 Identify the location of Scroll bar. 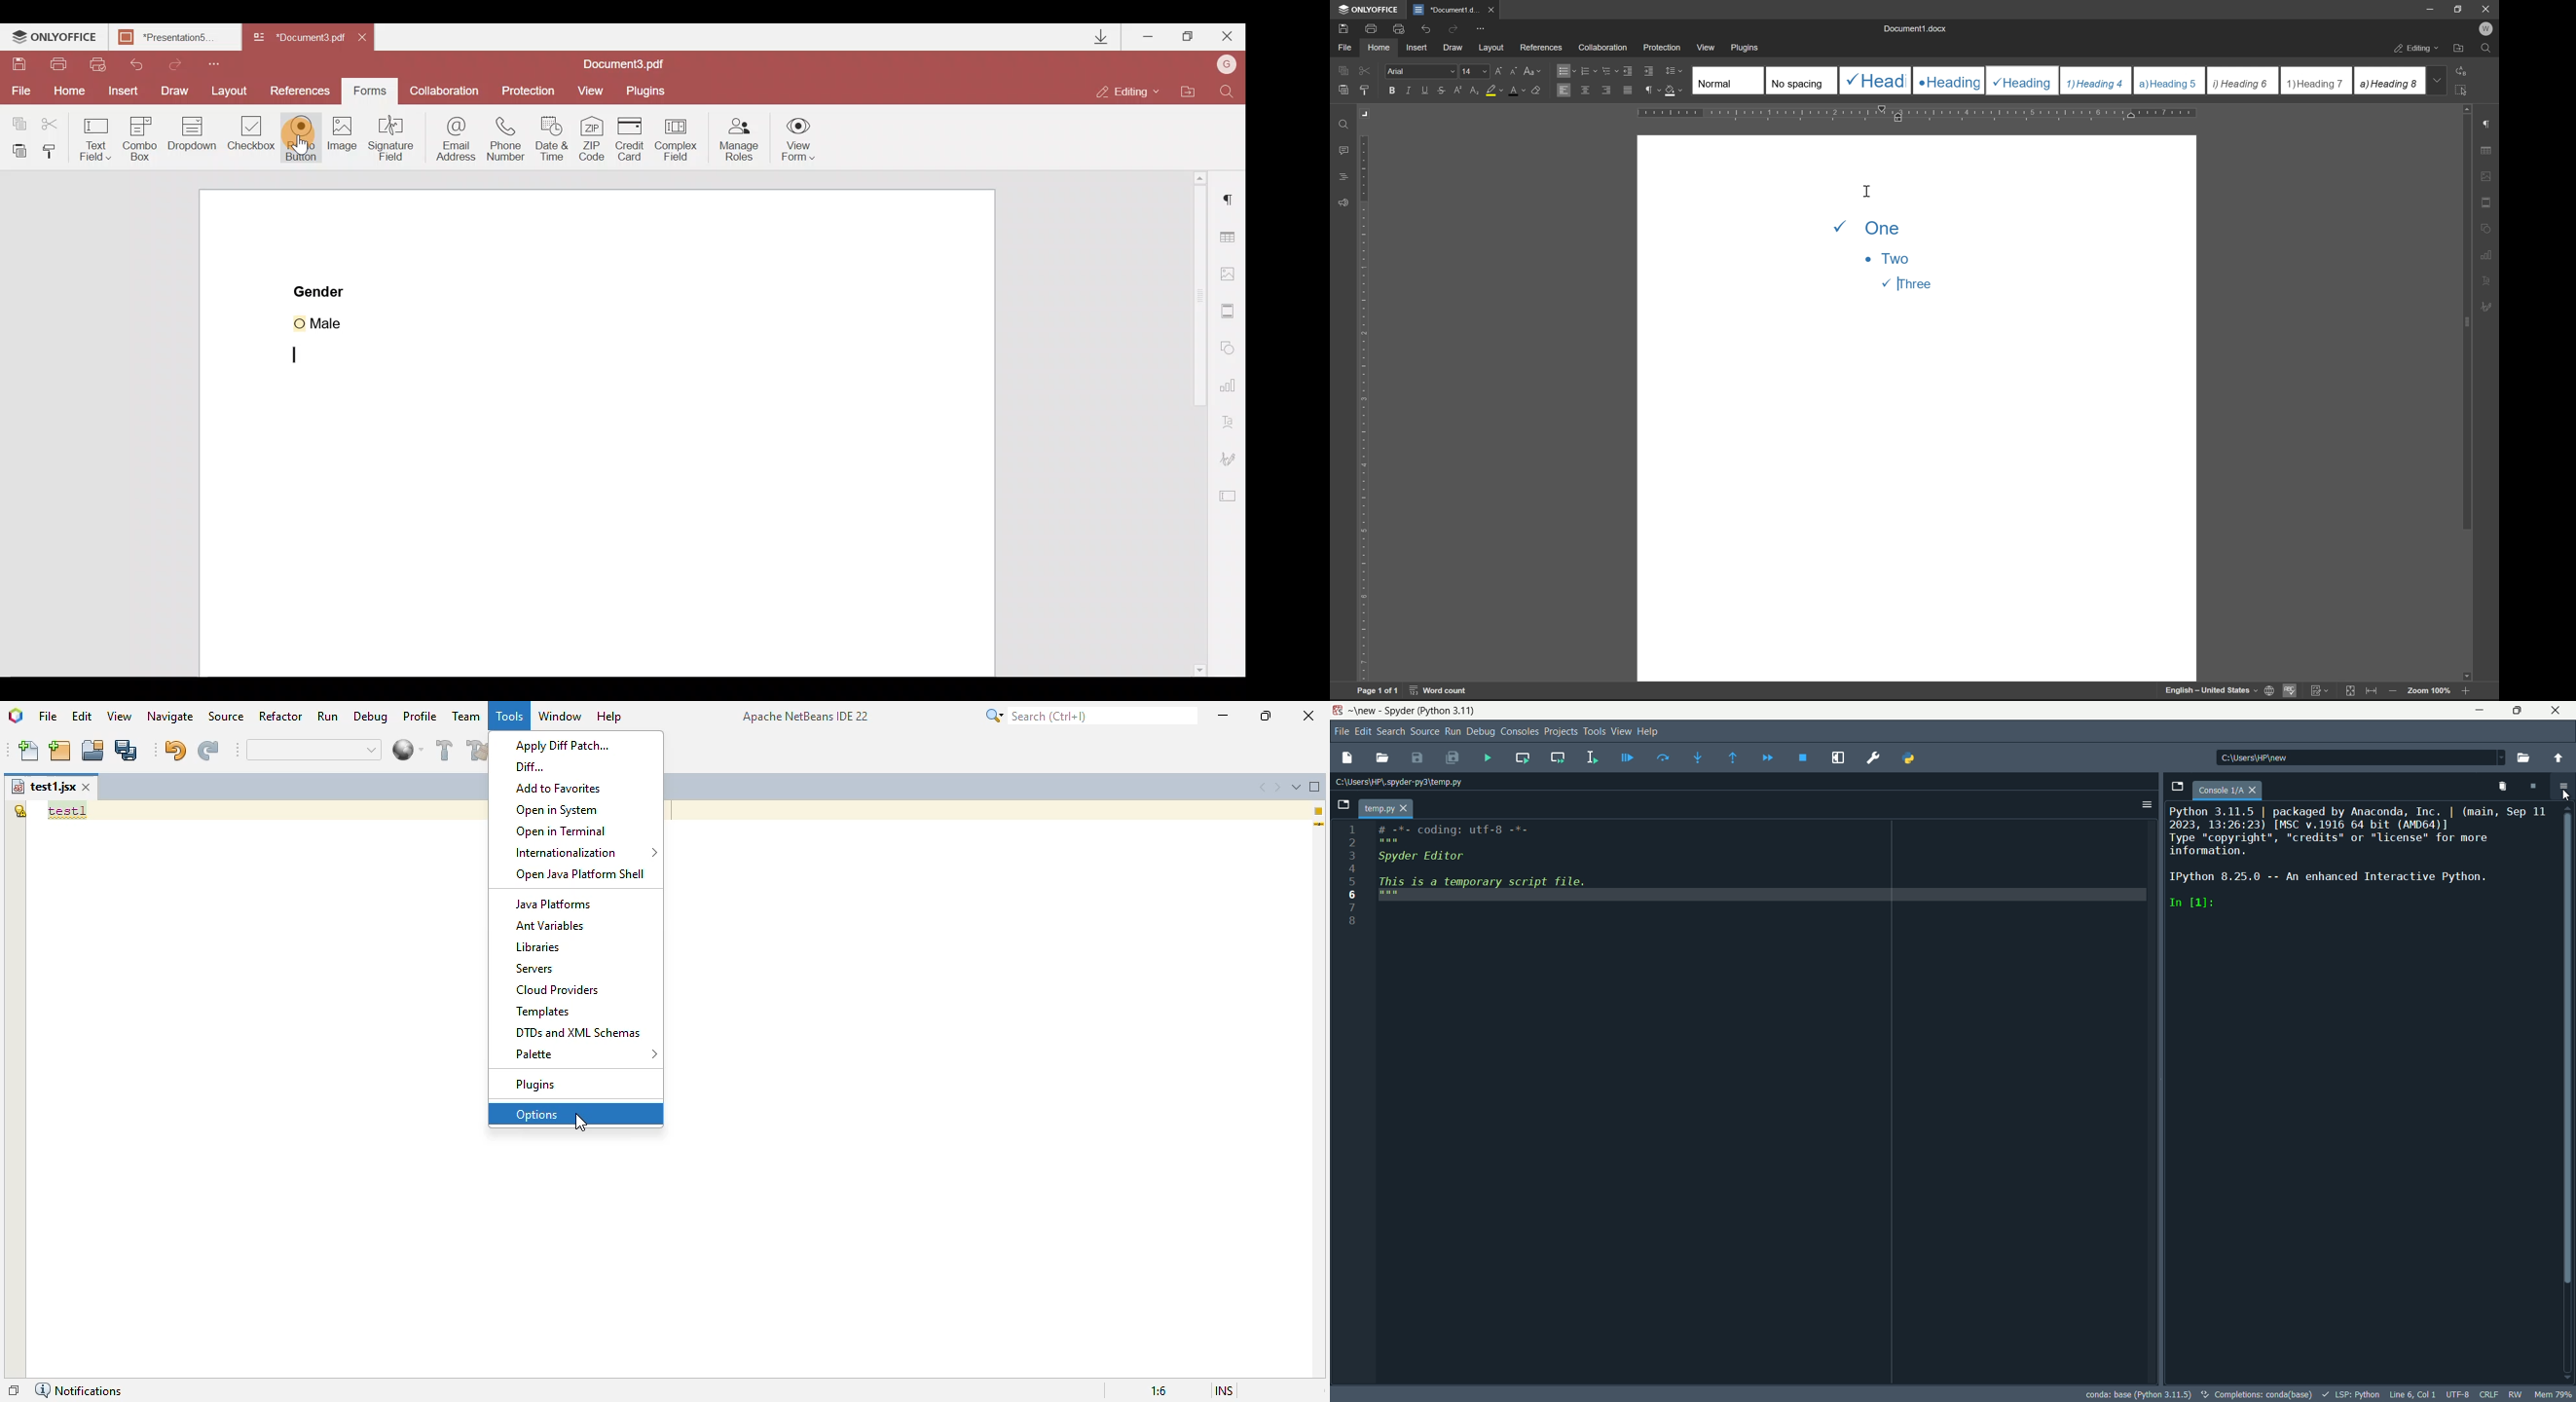
(1189, 424).